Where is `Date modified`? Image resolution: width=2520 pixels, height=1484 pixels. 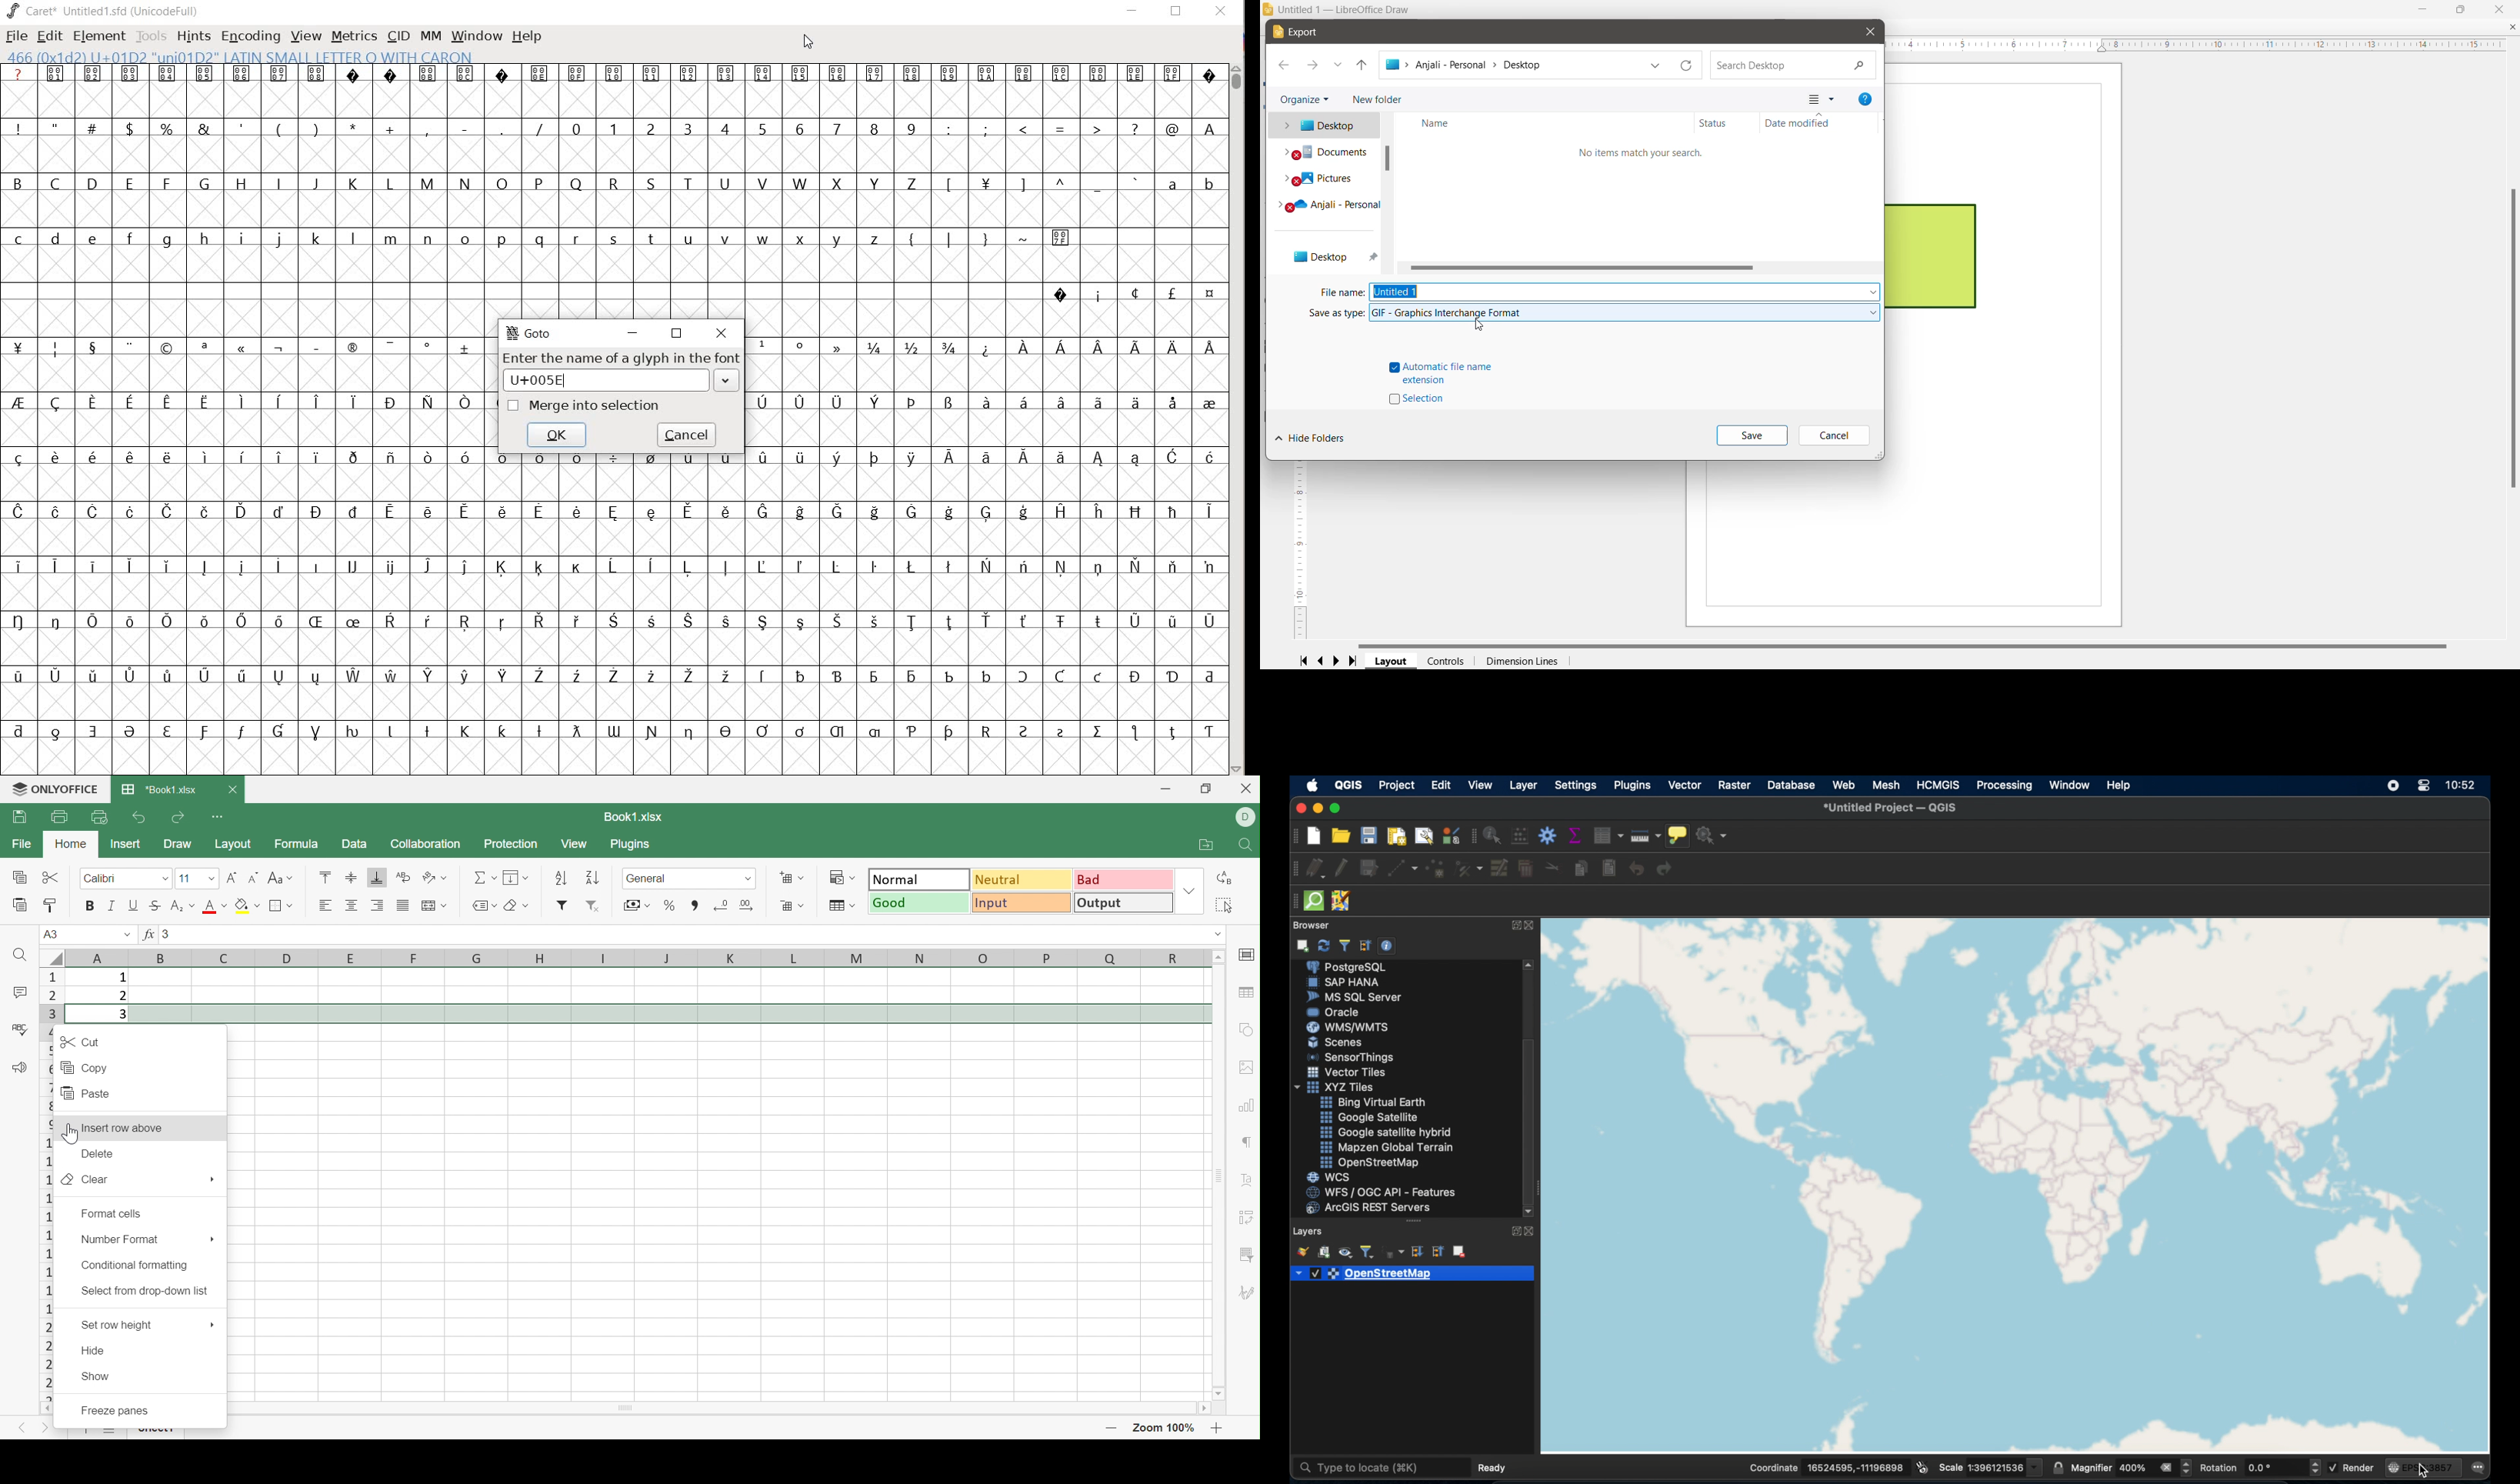
Date modified is located at coordinates (1822, 123).